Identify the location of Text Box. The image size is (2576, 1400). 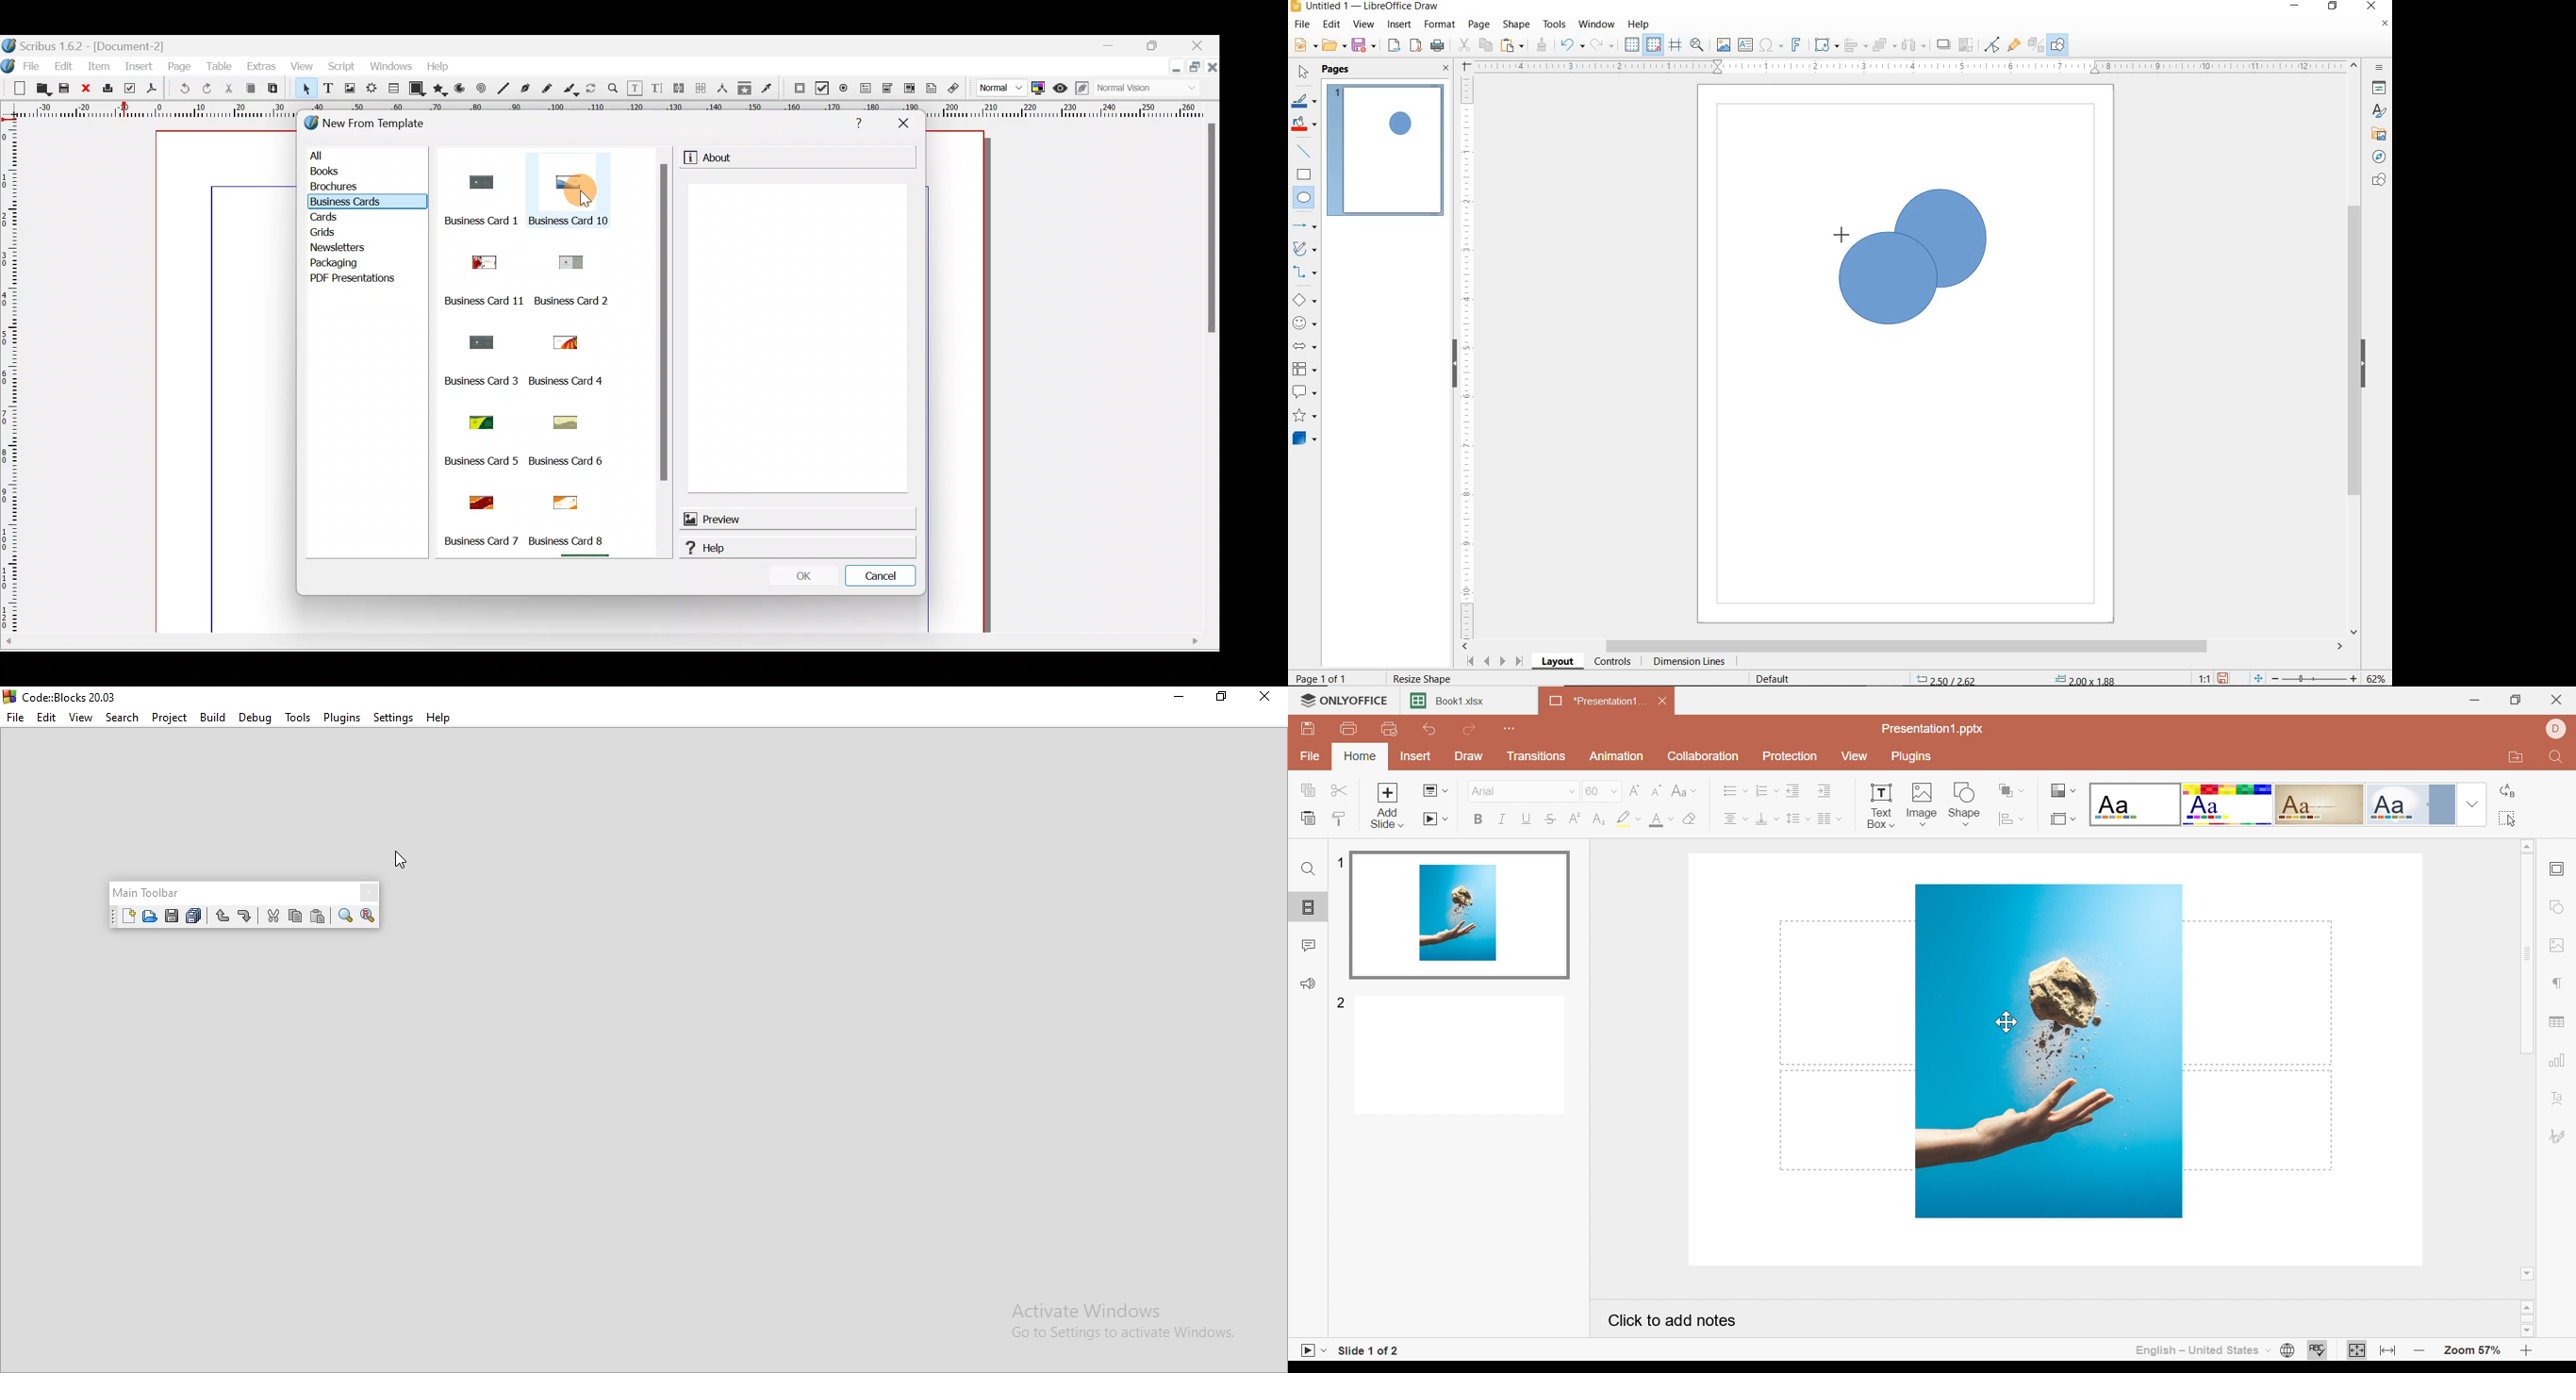
(1880, 804).